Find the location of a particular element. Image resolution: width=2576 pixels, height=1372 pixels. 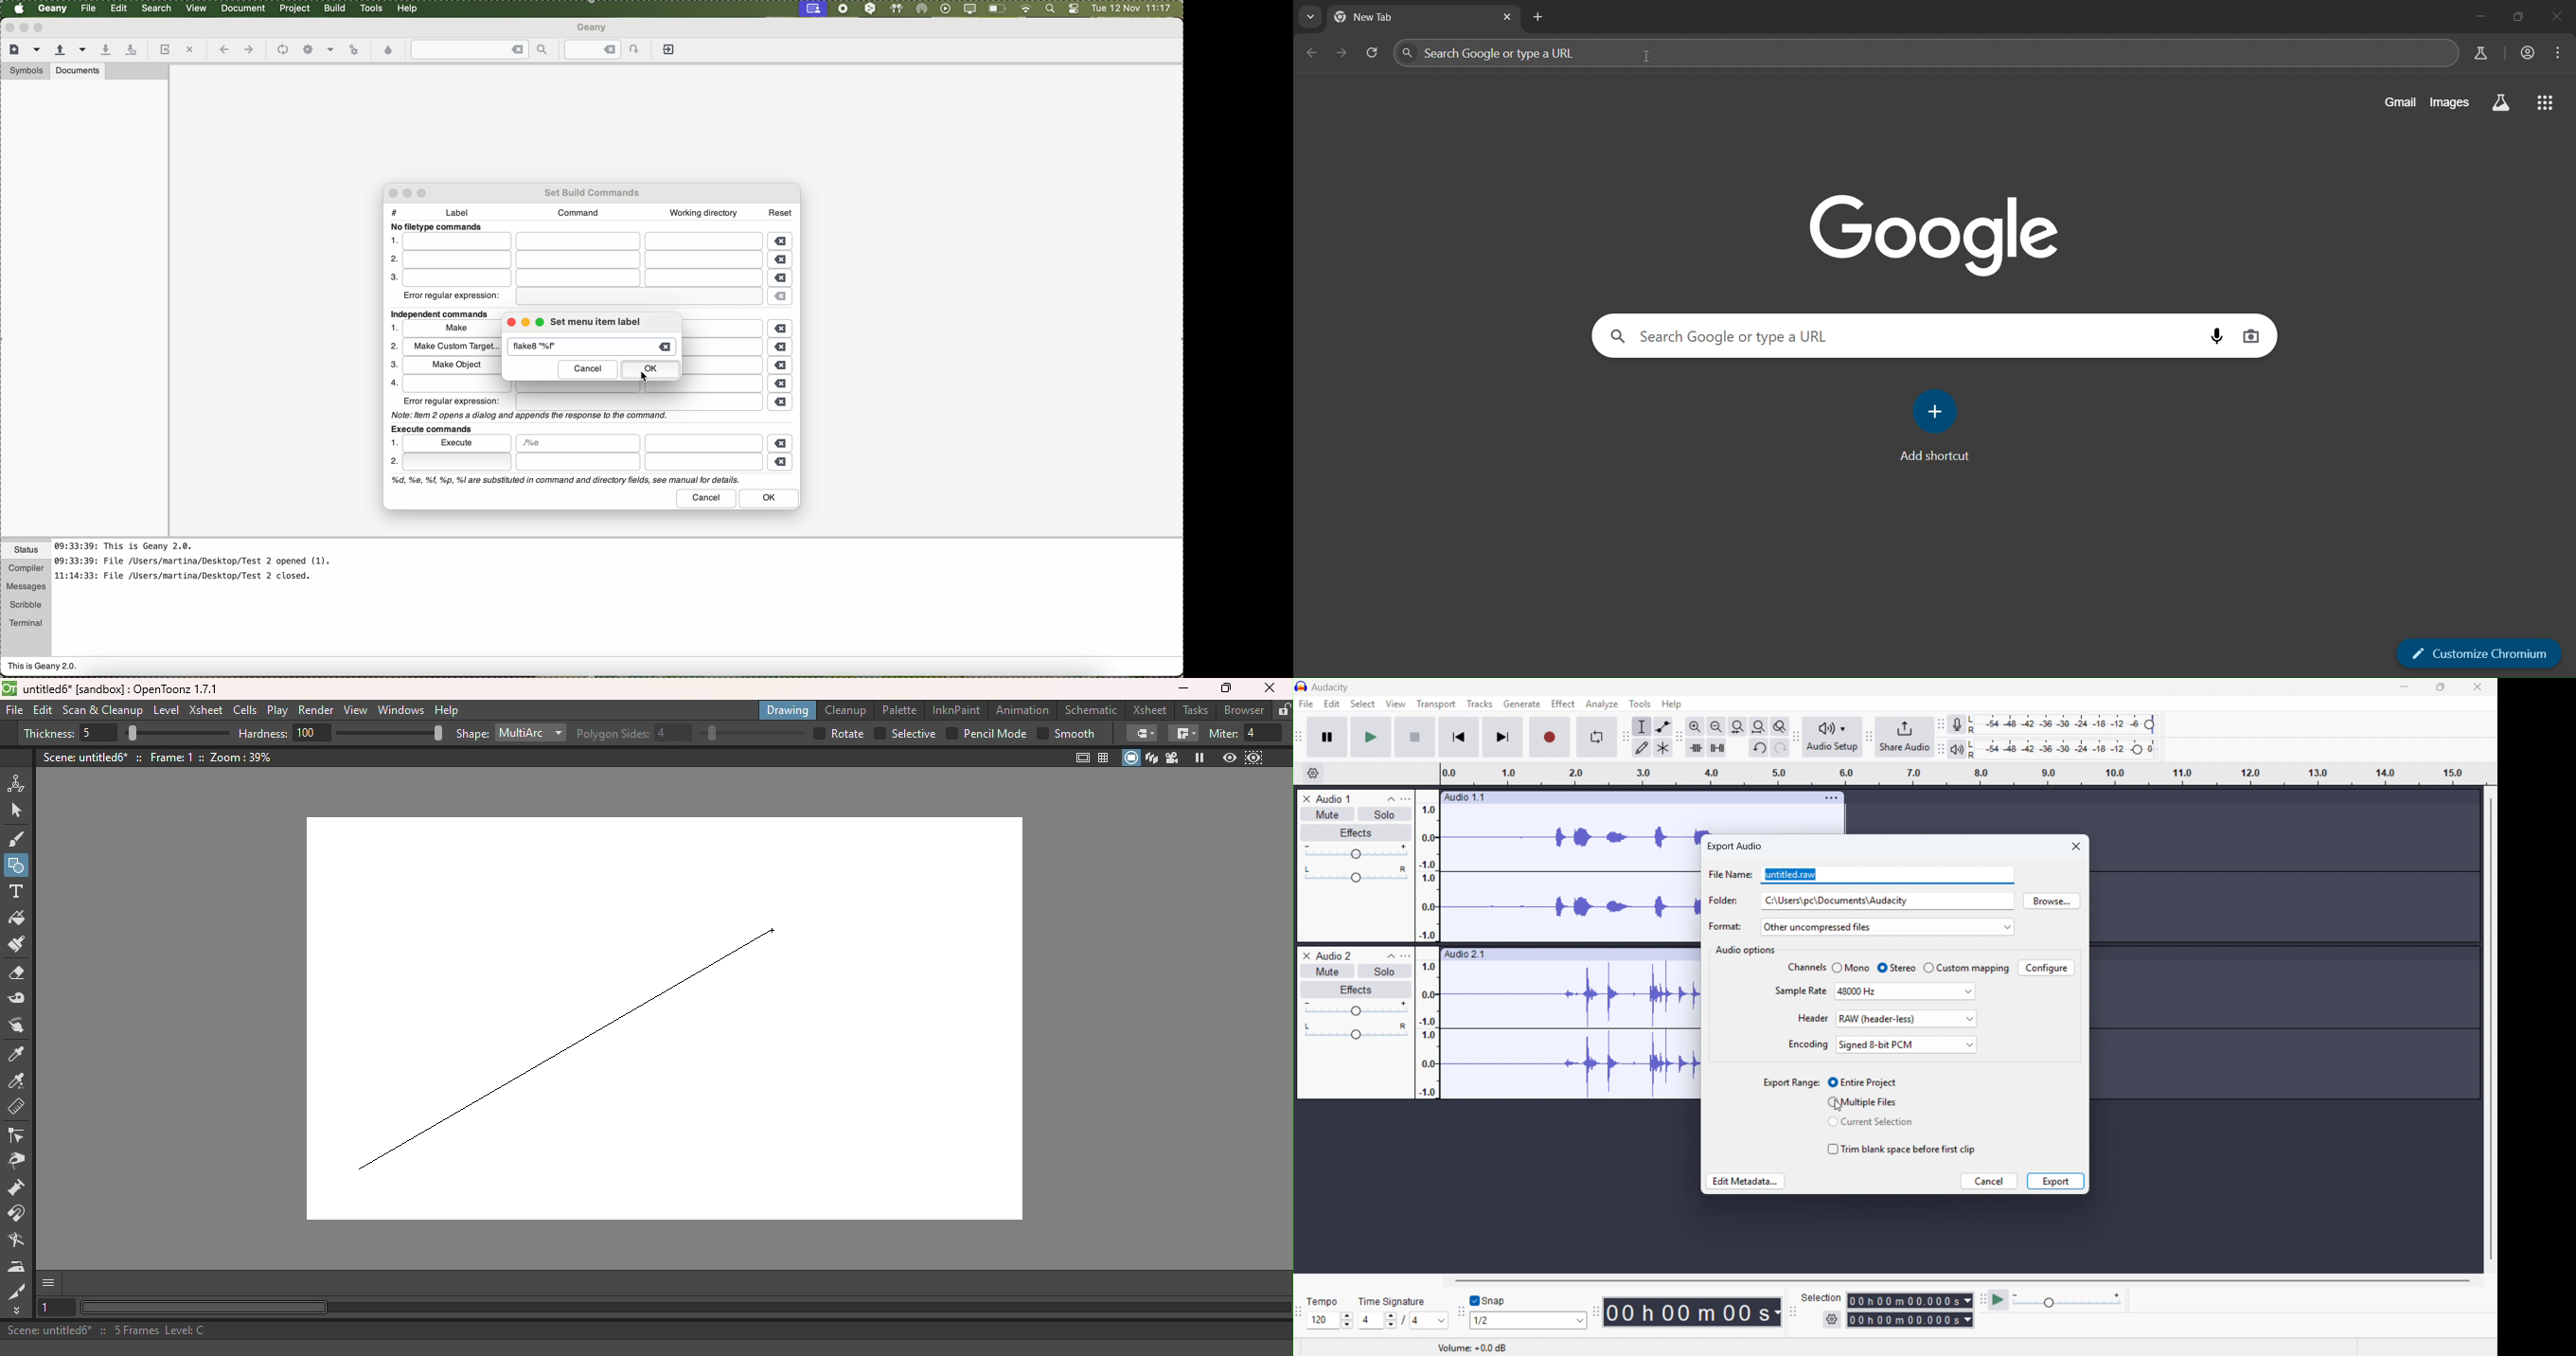

audio options is located at coordinates (1746, 950).